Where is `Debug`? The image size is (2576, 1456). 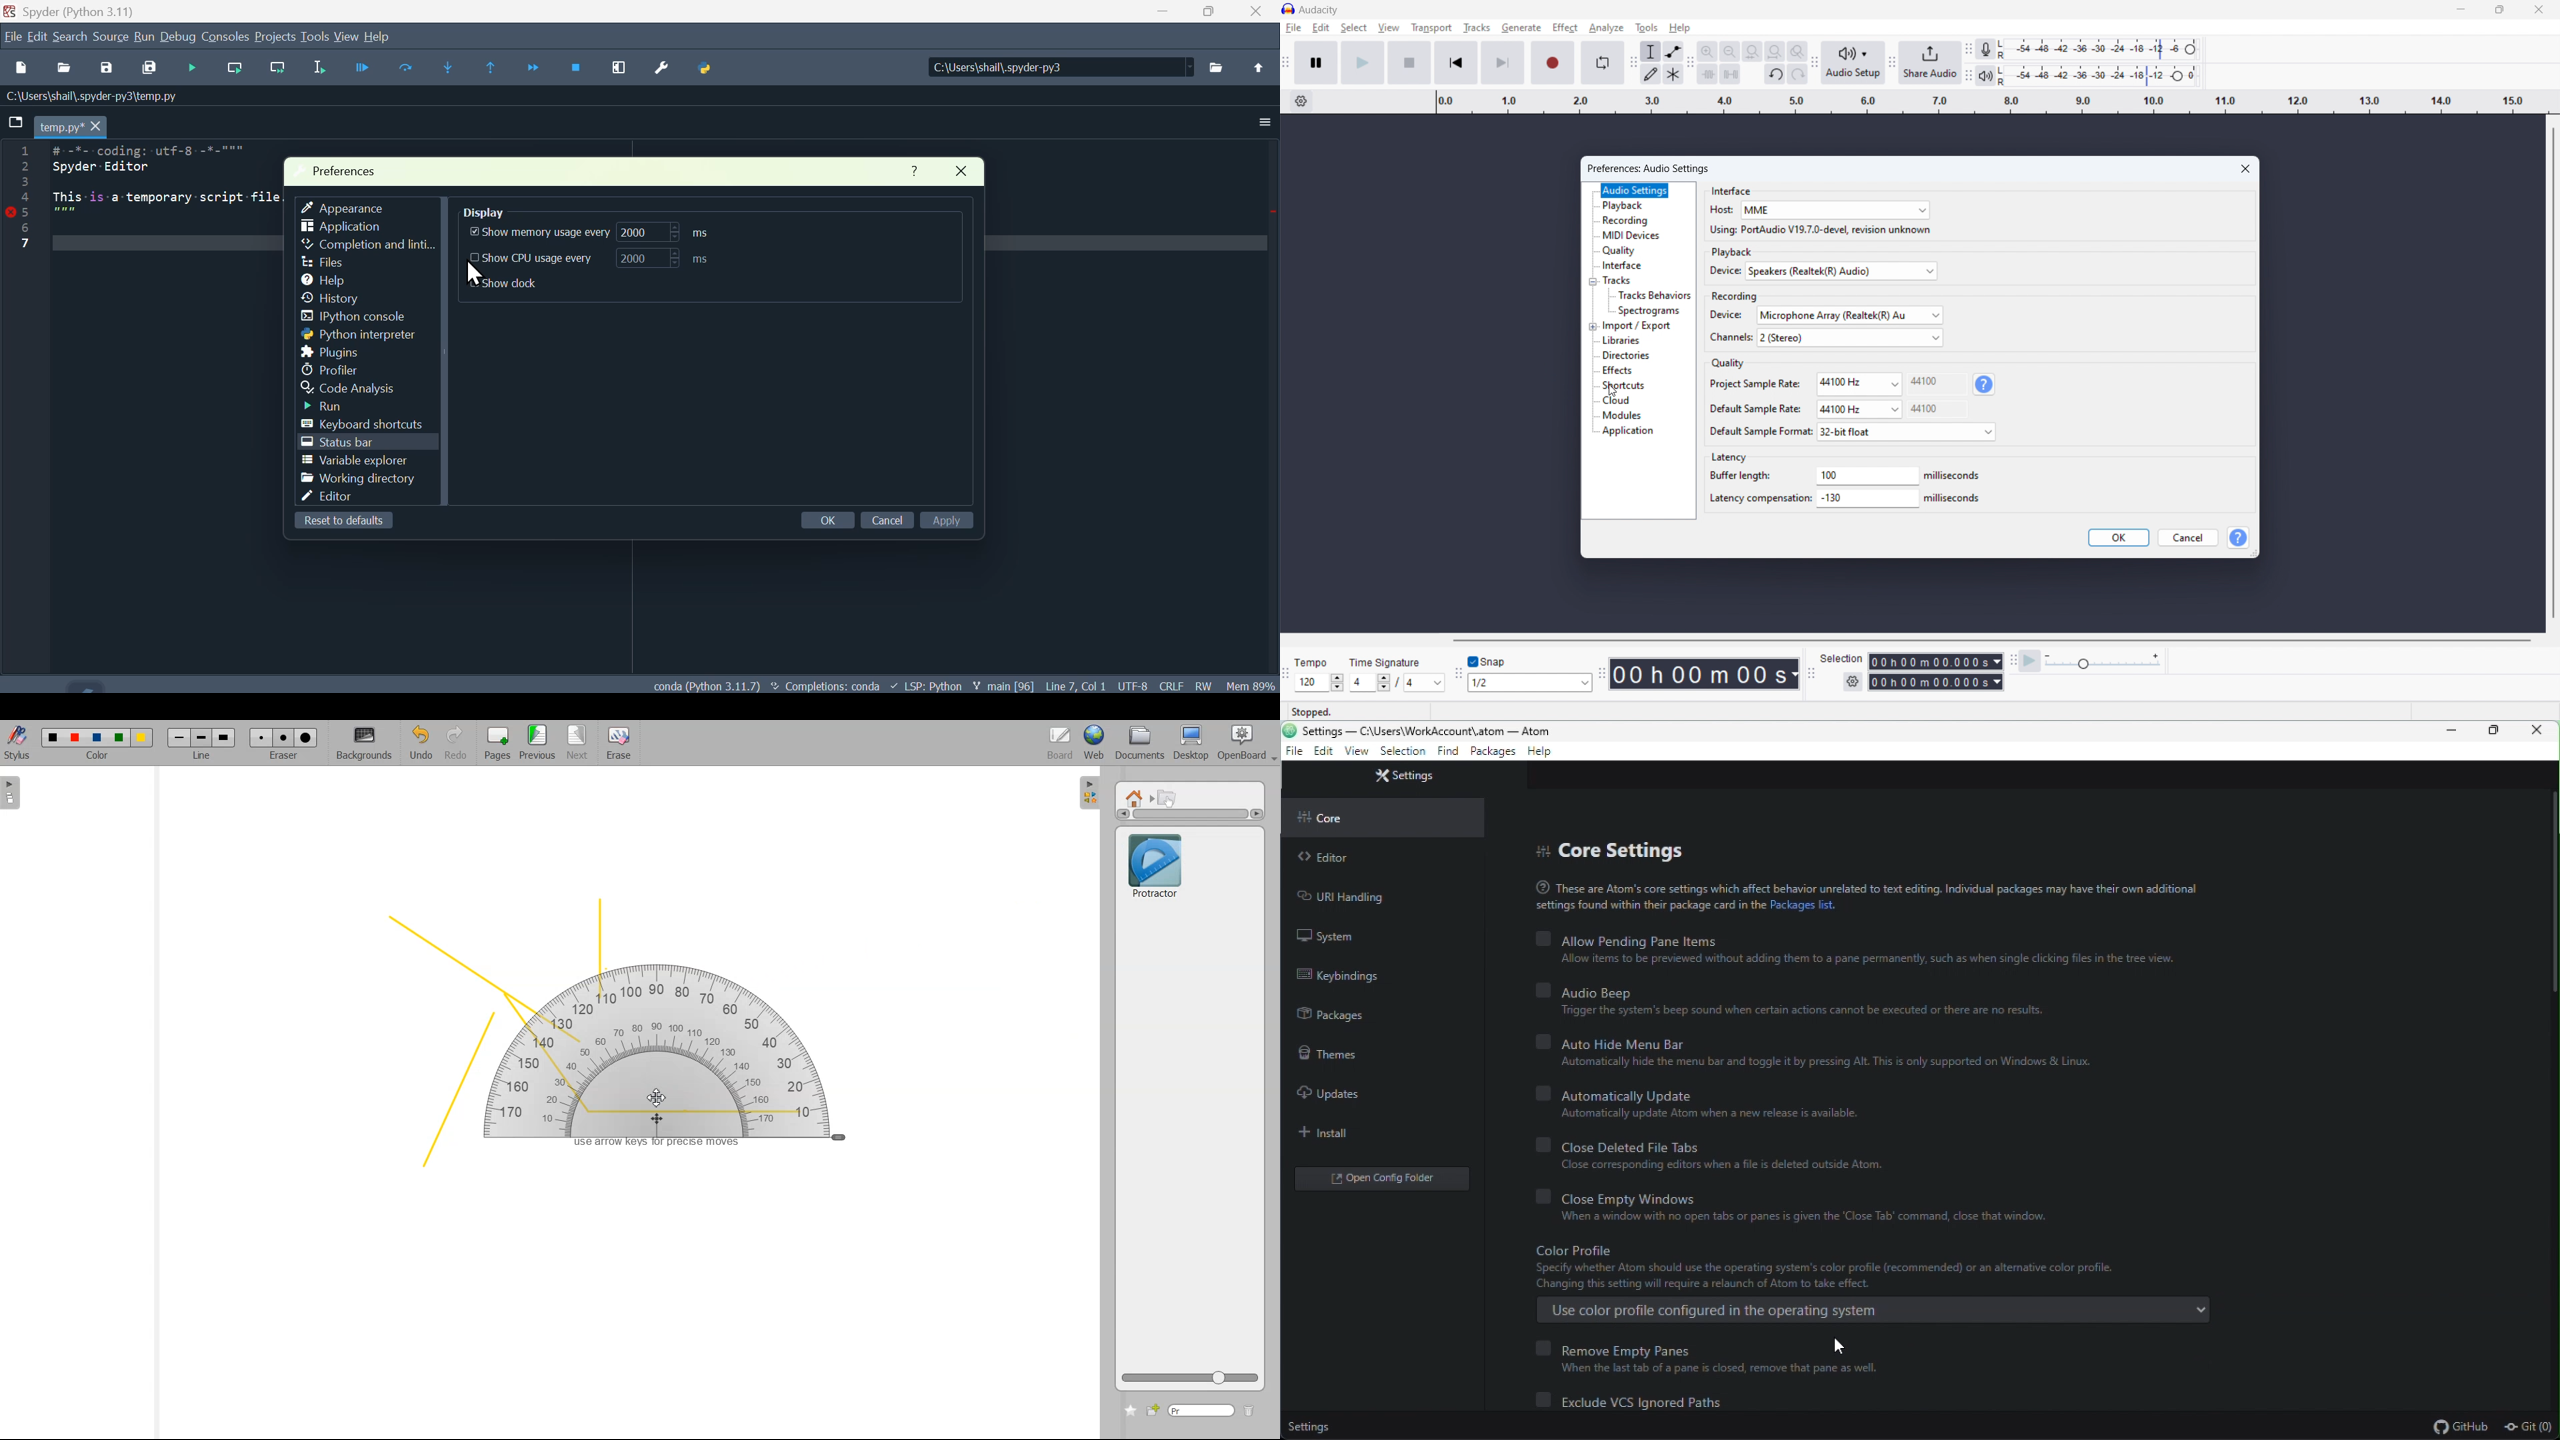 Debug is located at coordinates (179, 37).